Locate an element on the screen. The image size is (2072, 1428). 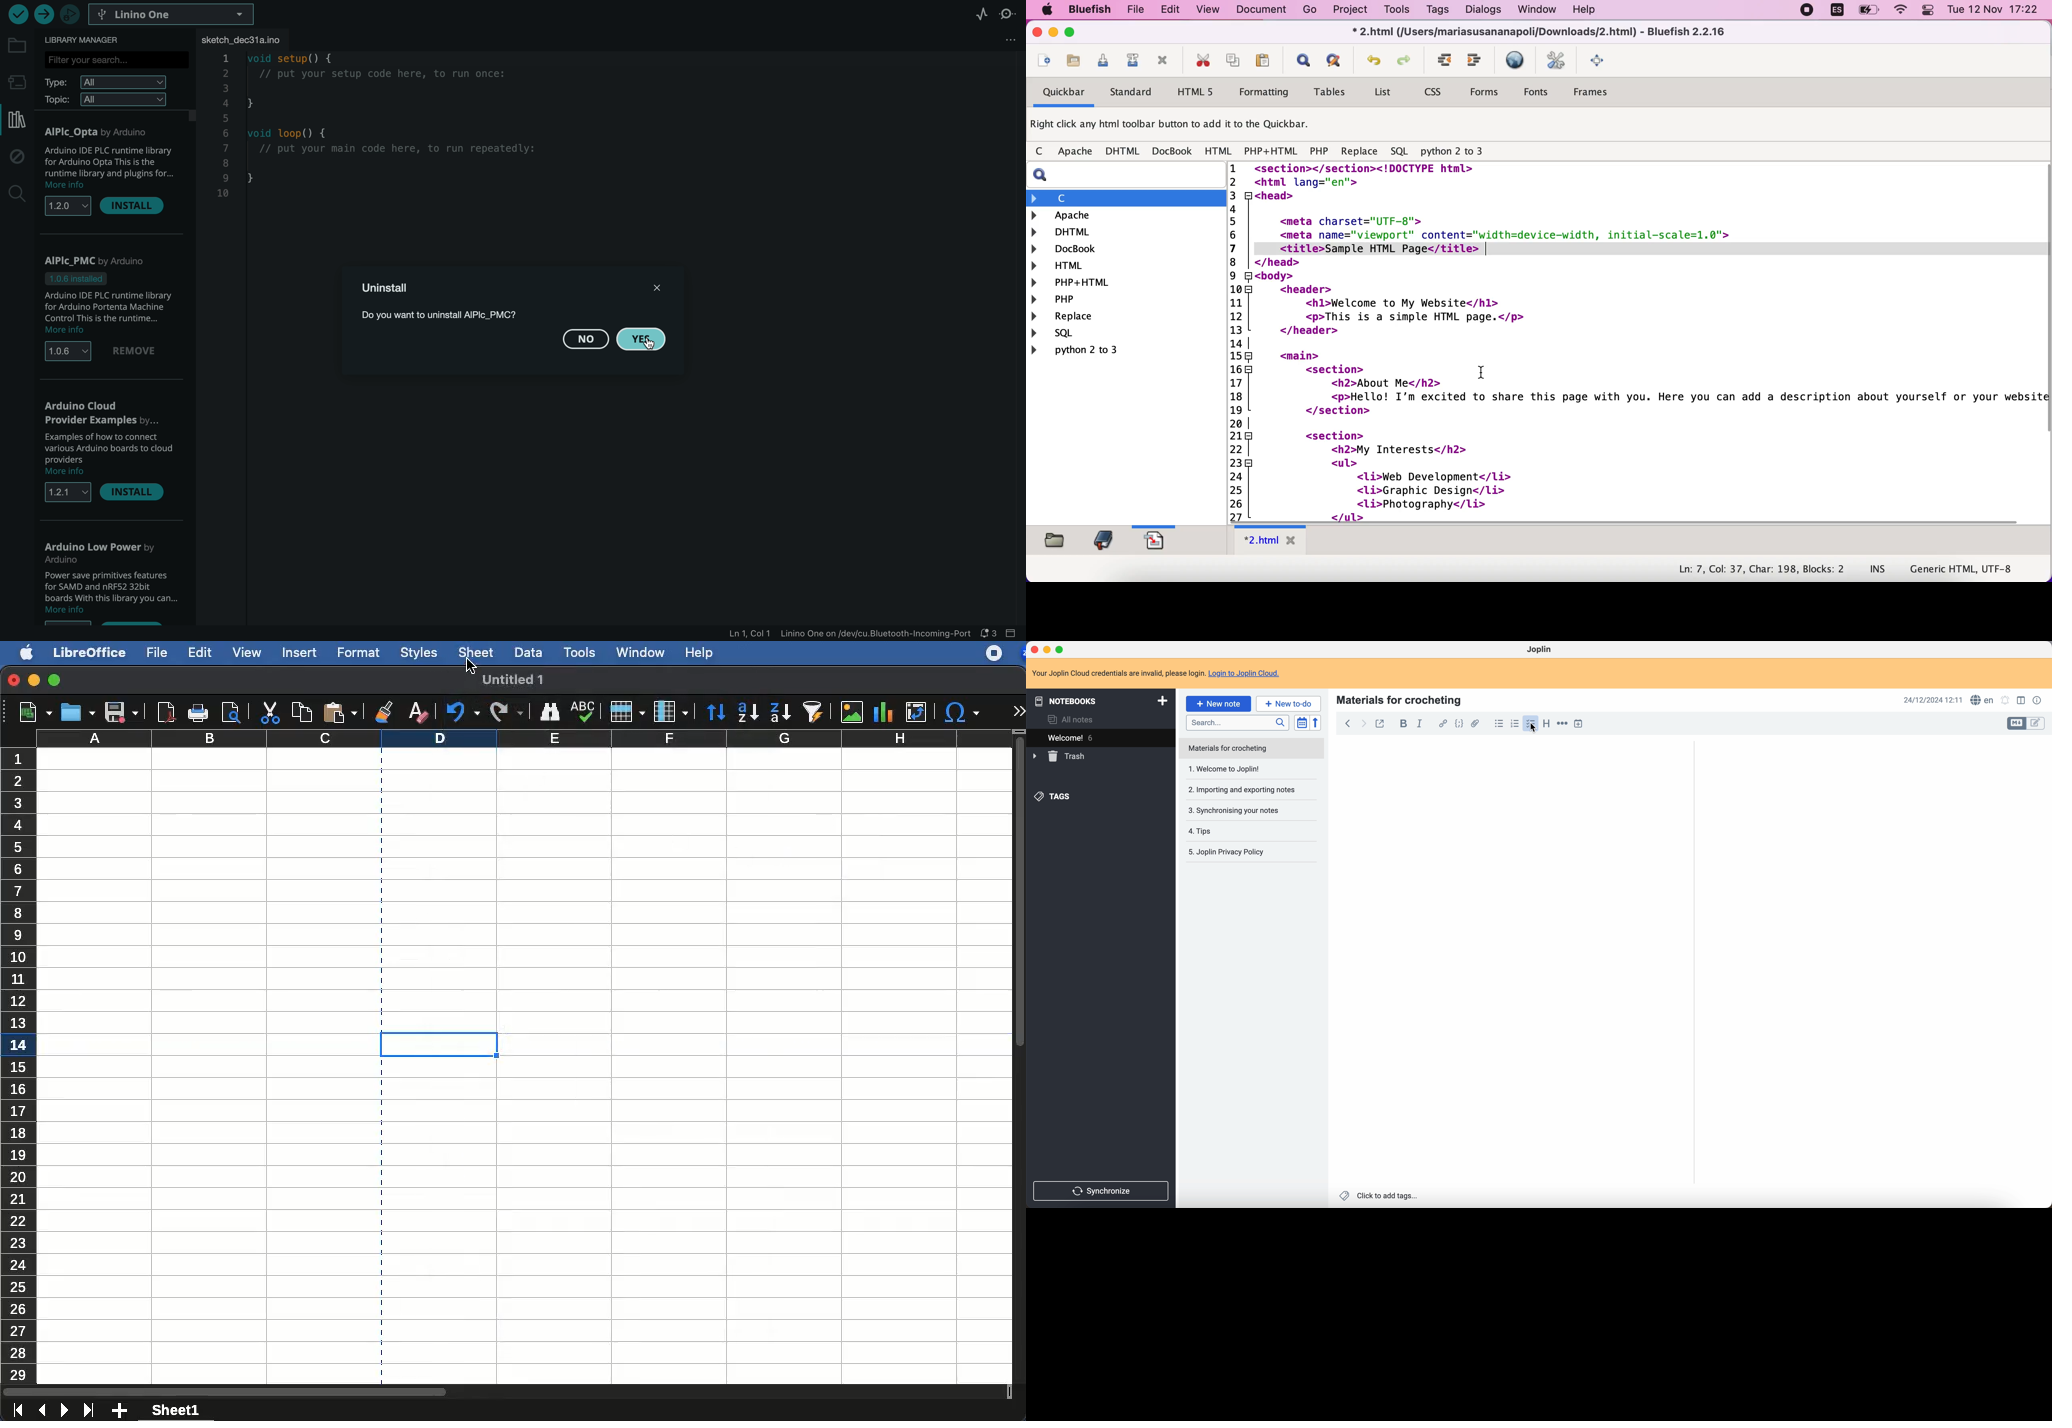
edit is located at coordinates (199, 653).